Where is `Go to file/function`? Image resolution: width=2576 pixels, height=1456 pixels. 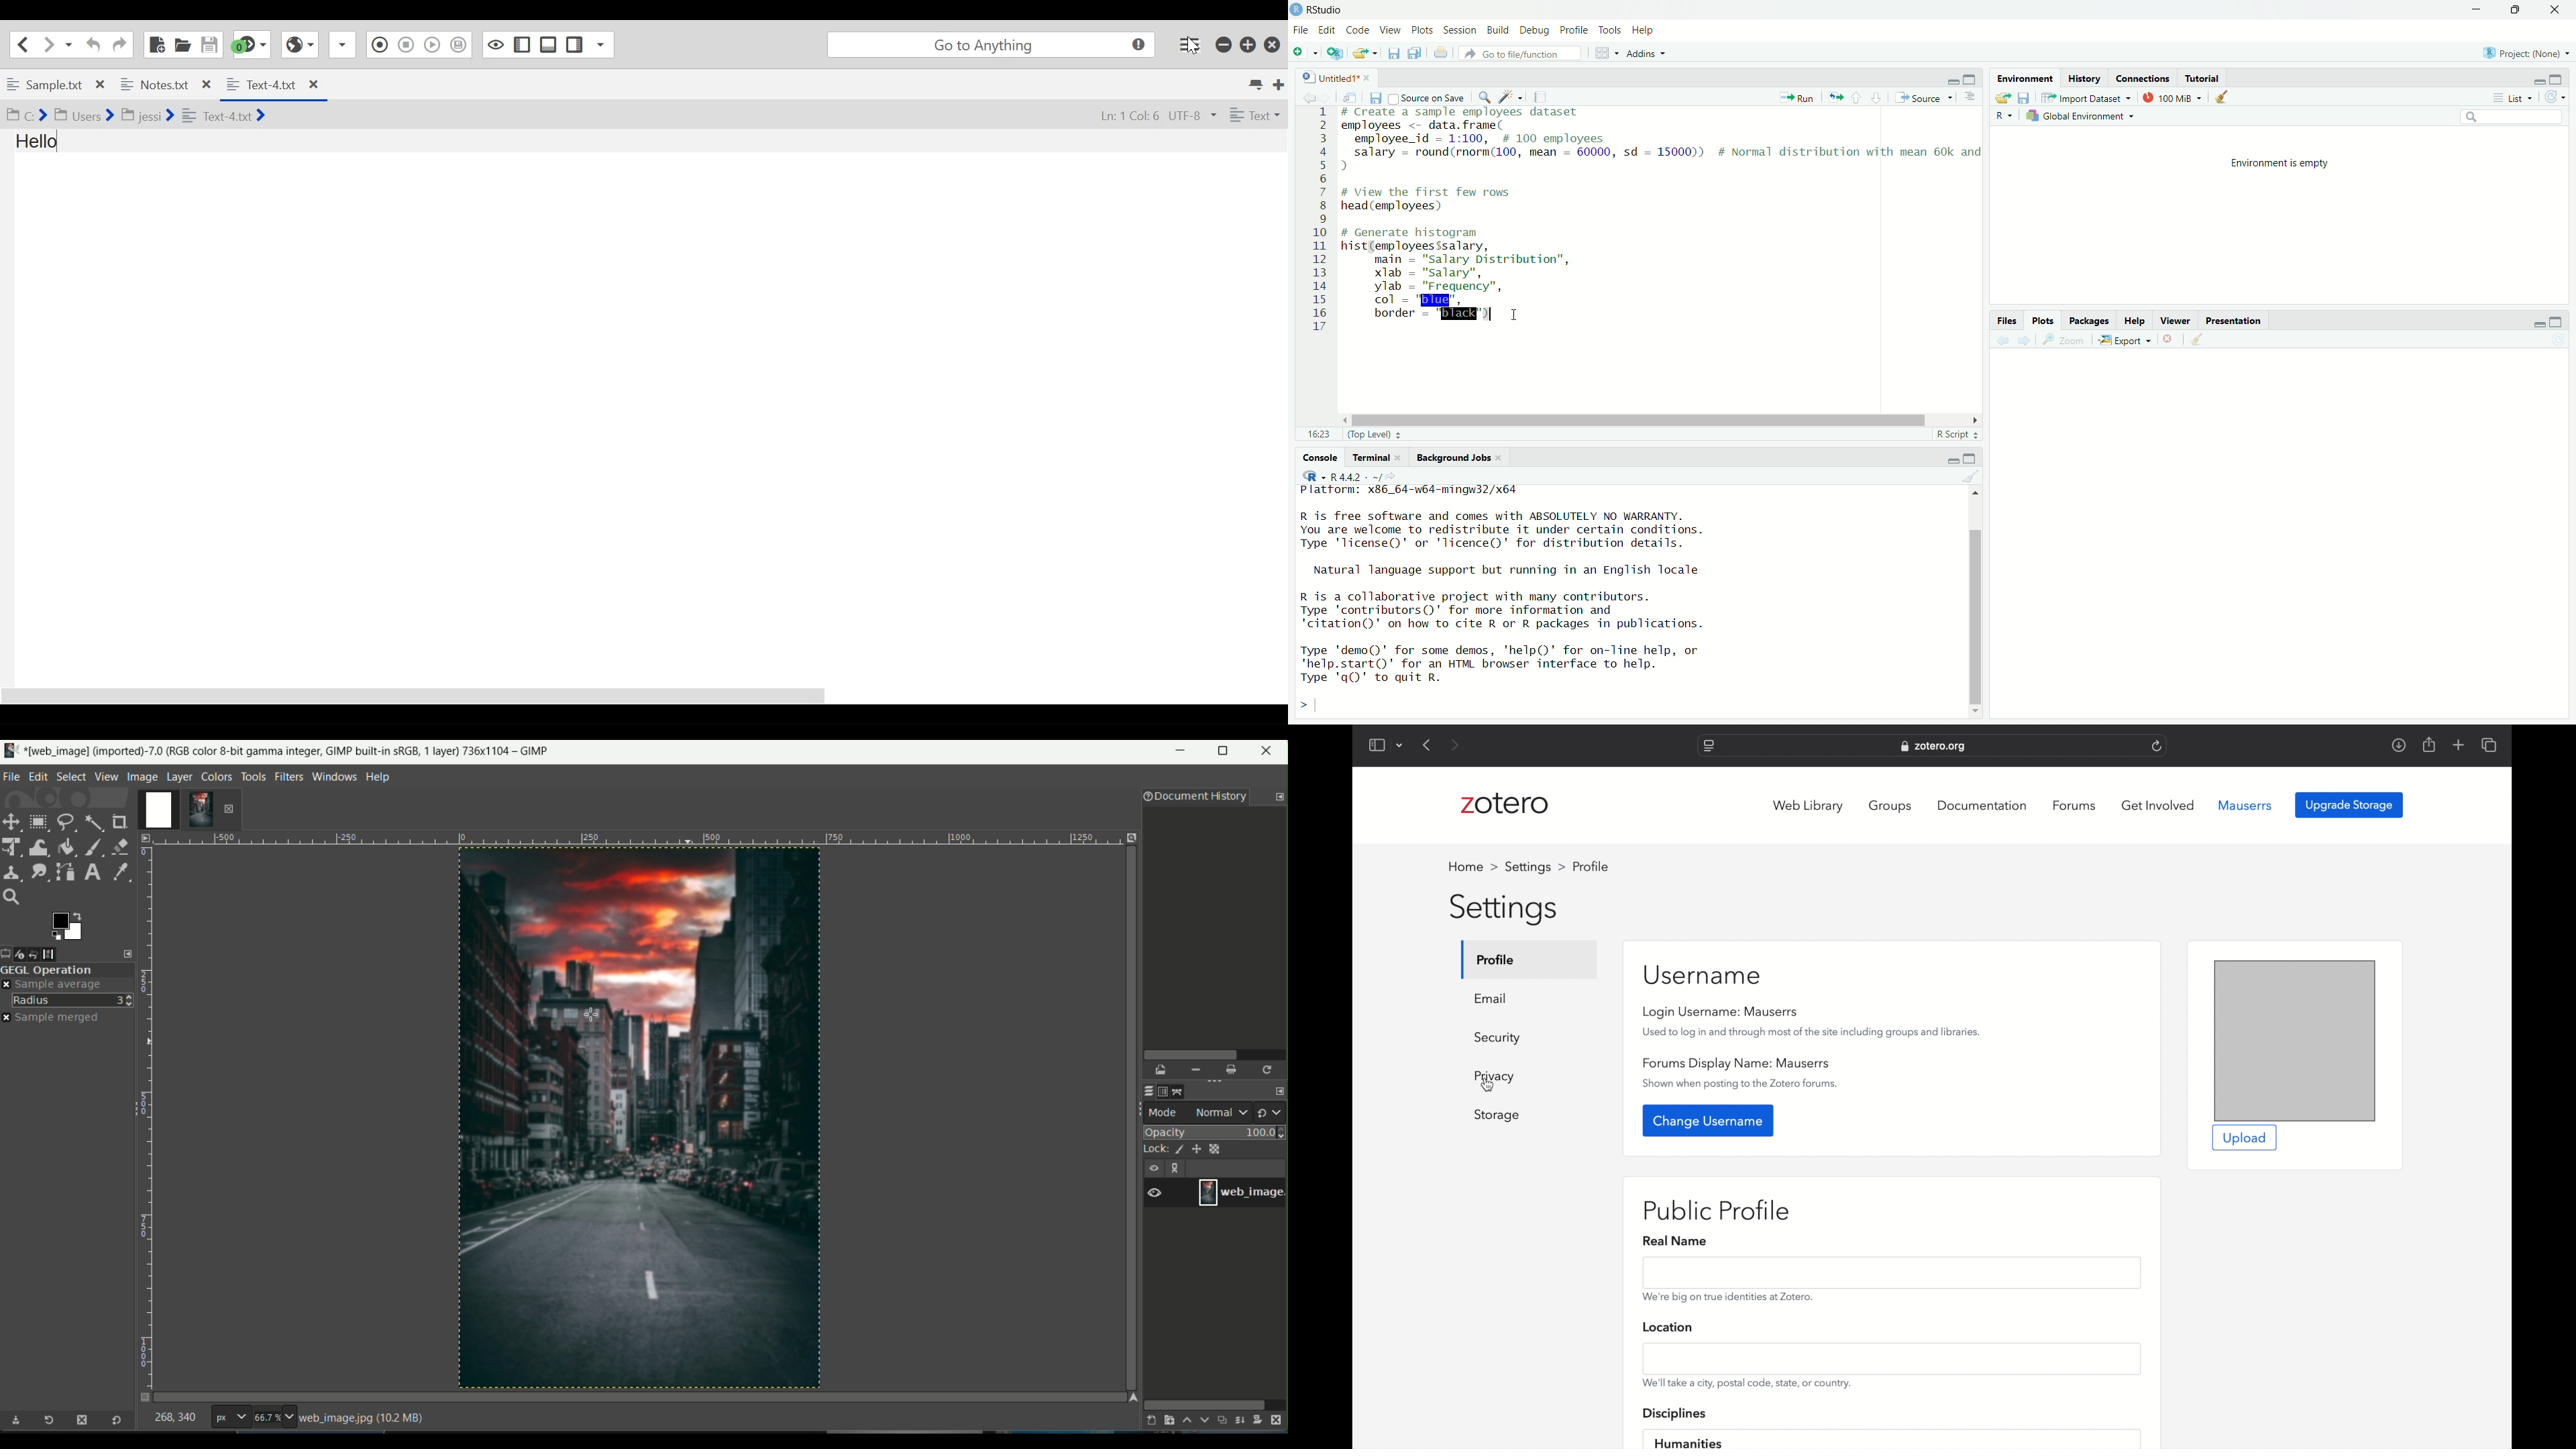 Go to file/function is located at coordinates (1523, 53).